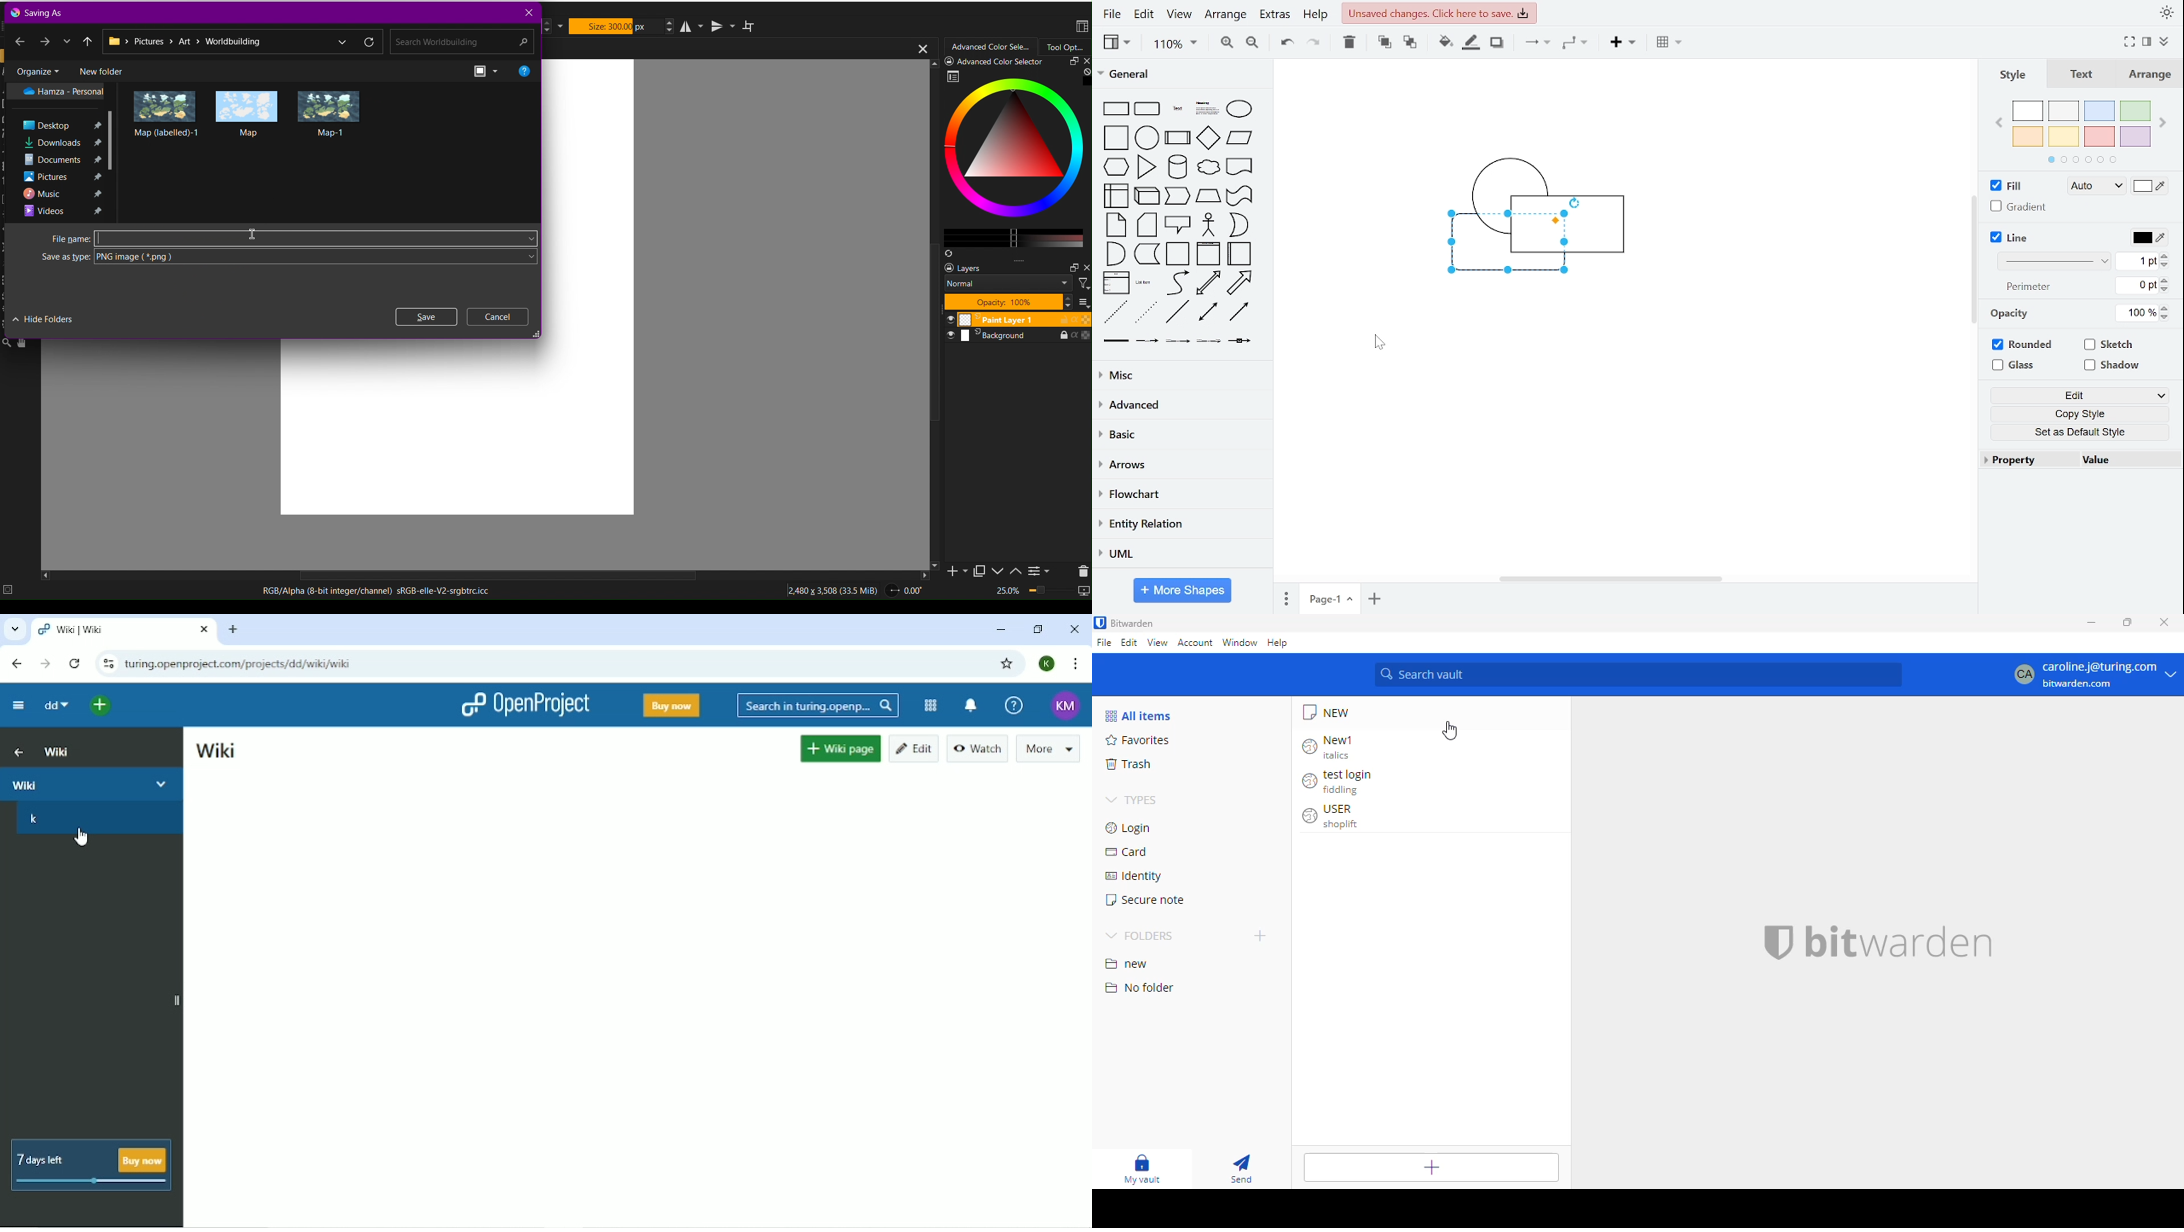 This screenshot has height=1232, width=2184. I want to click on "test login" login entry, so click(1340, 781).